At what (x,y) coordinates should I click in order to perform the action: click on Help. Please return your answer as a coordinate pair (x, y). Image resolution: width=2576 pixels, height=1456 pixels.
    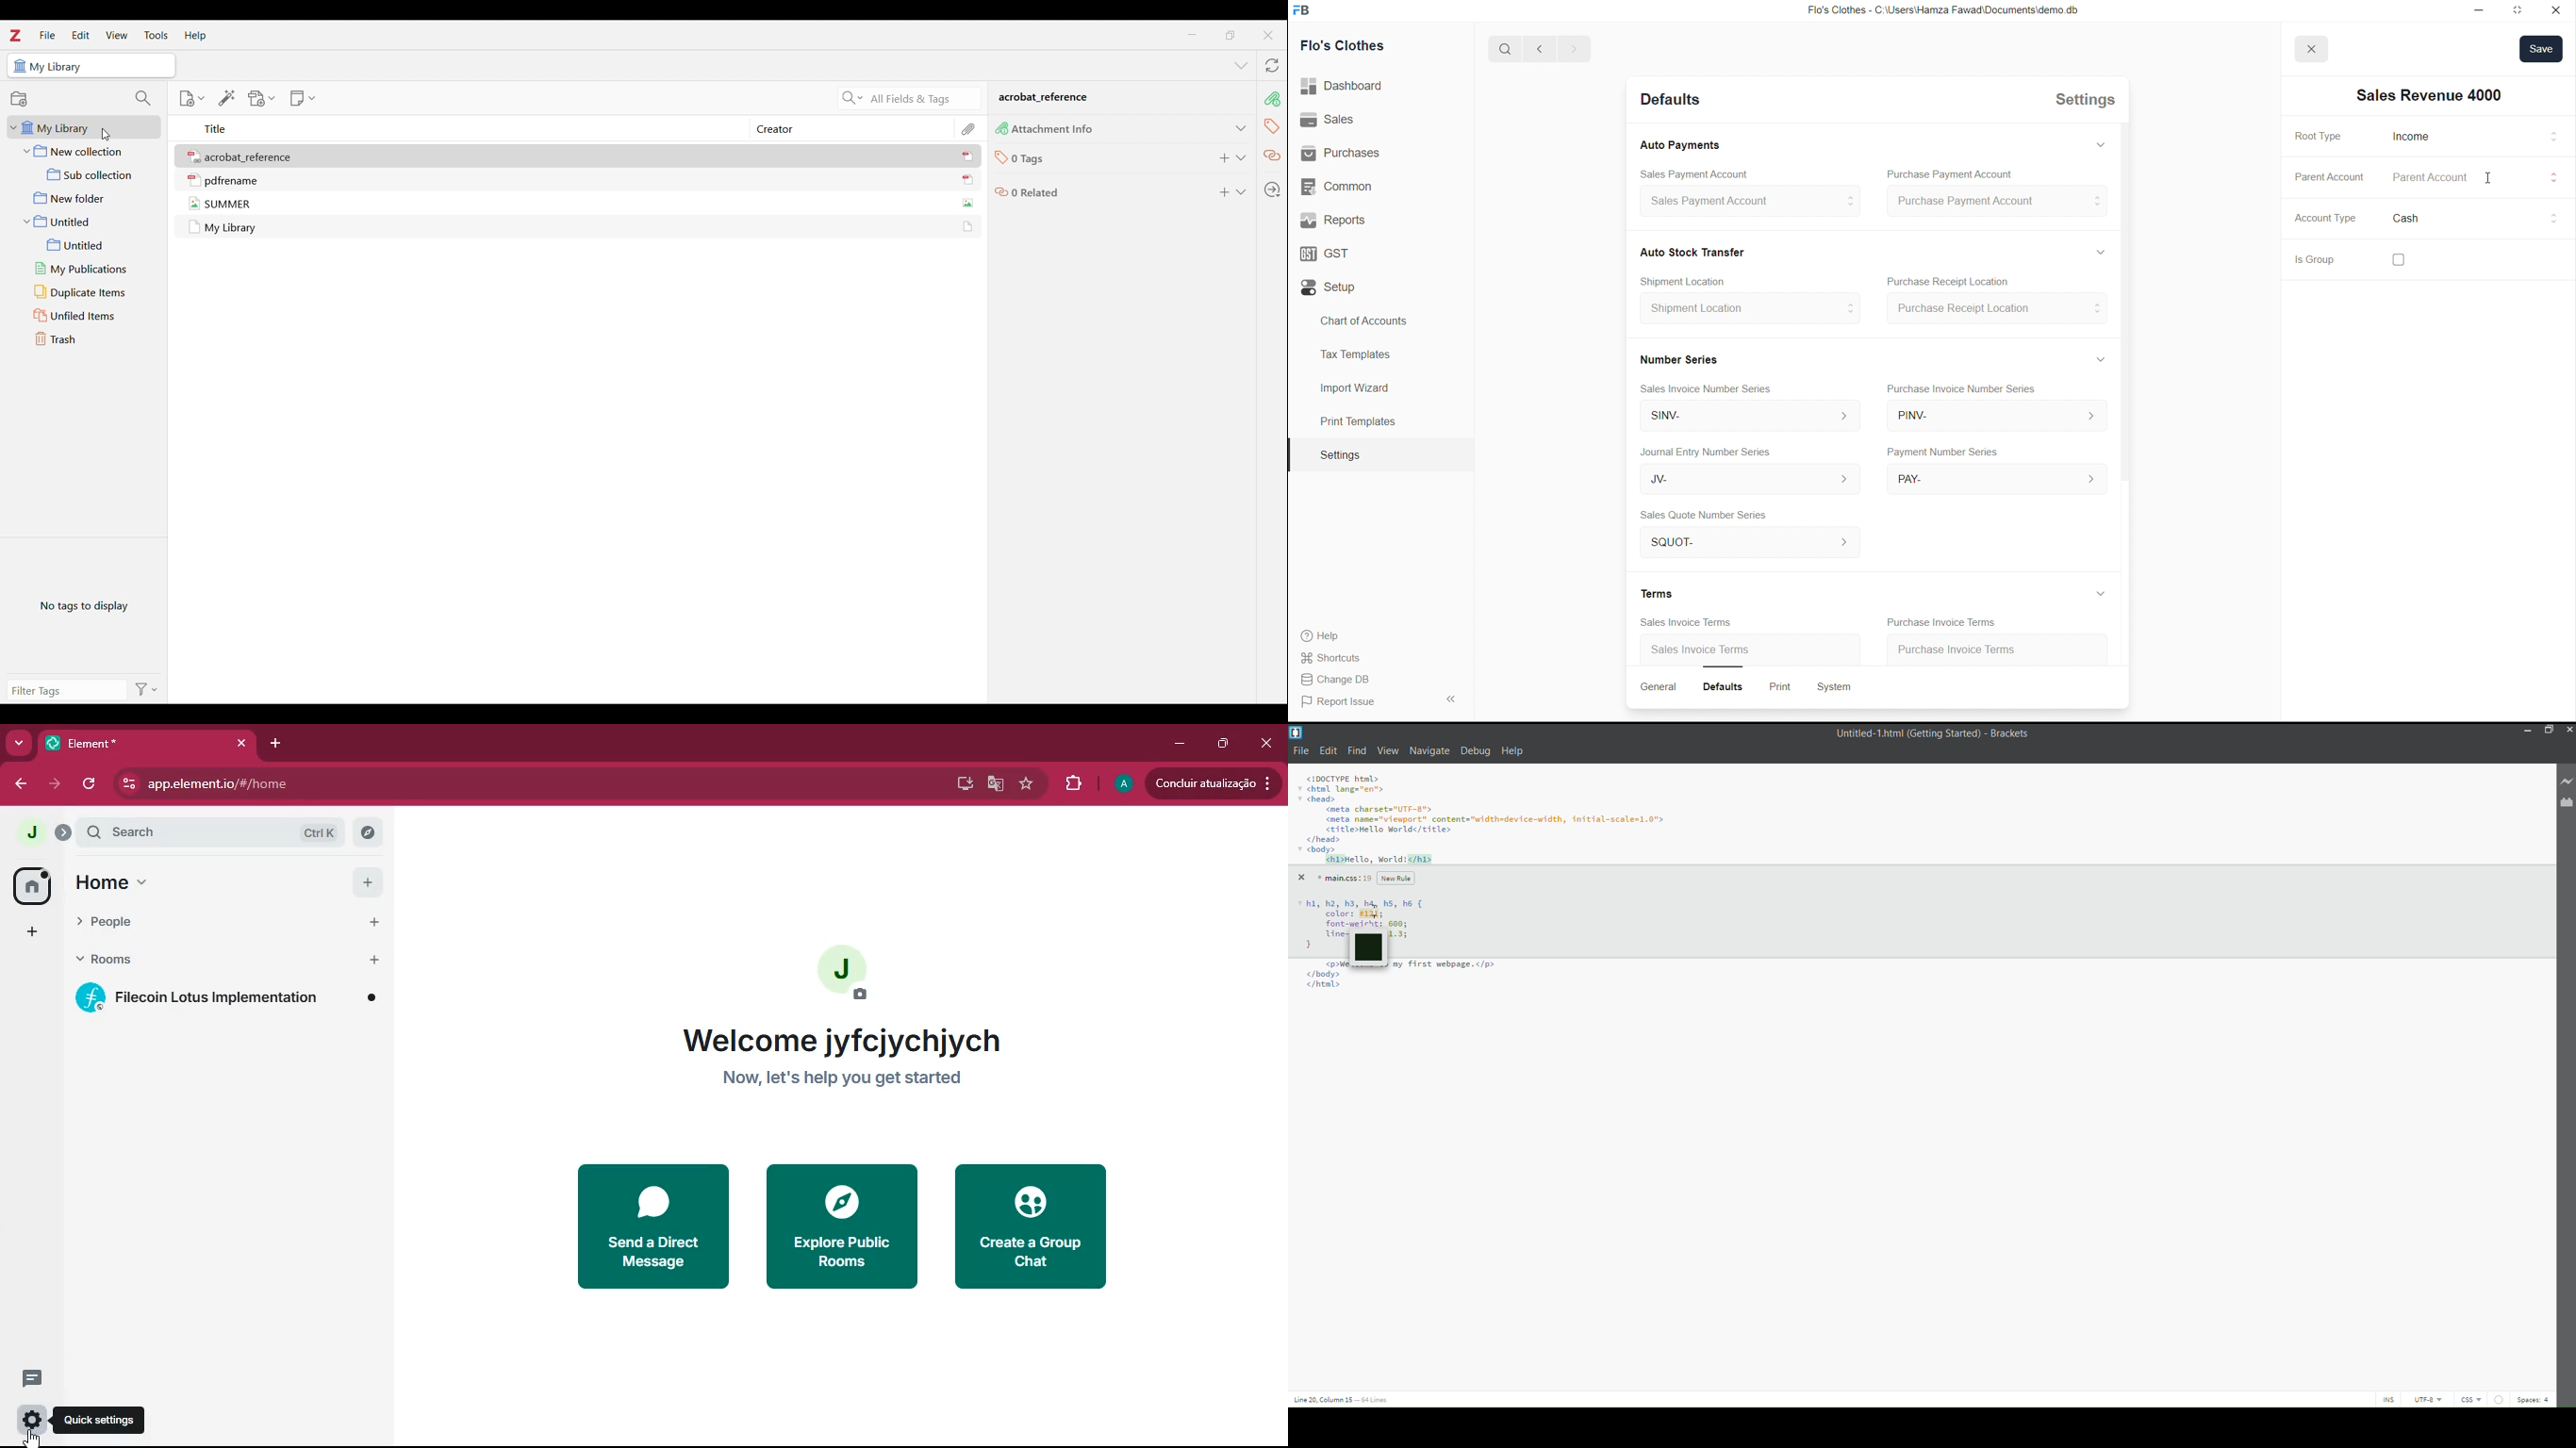
    Looking at the image, I should click on (1326, 636).